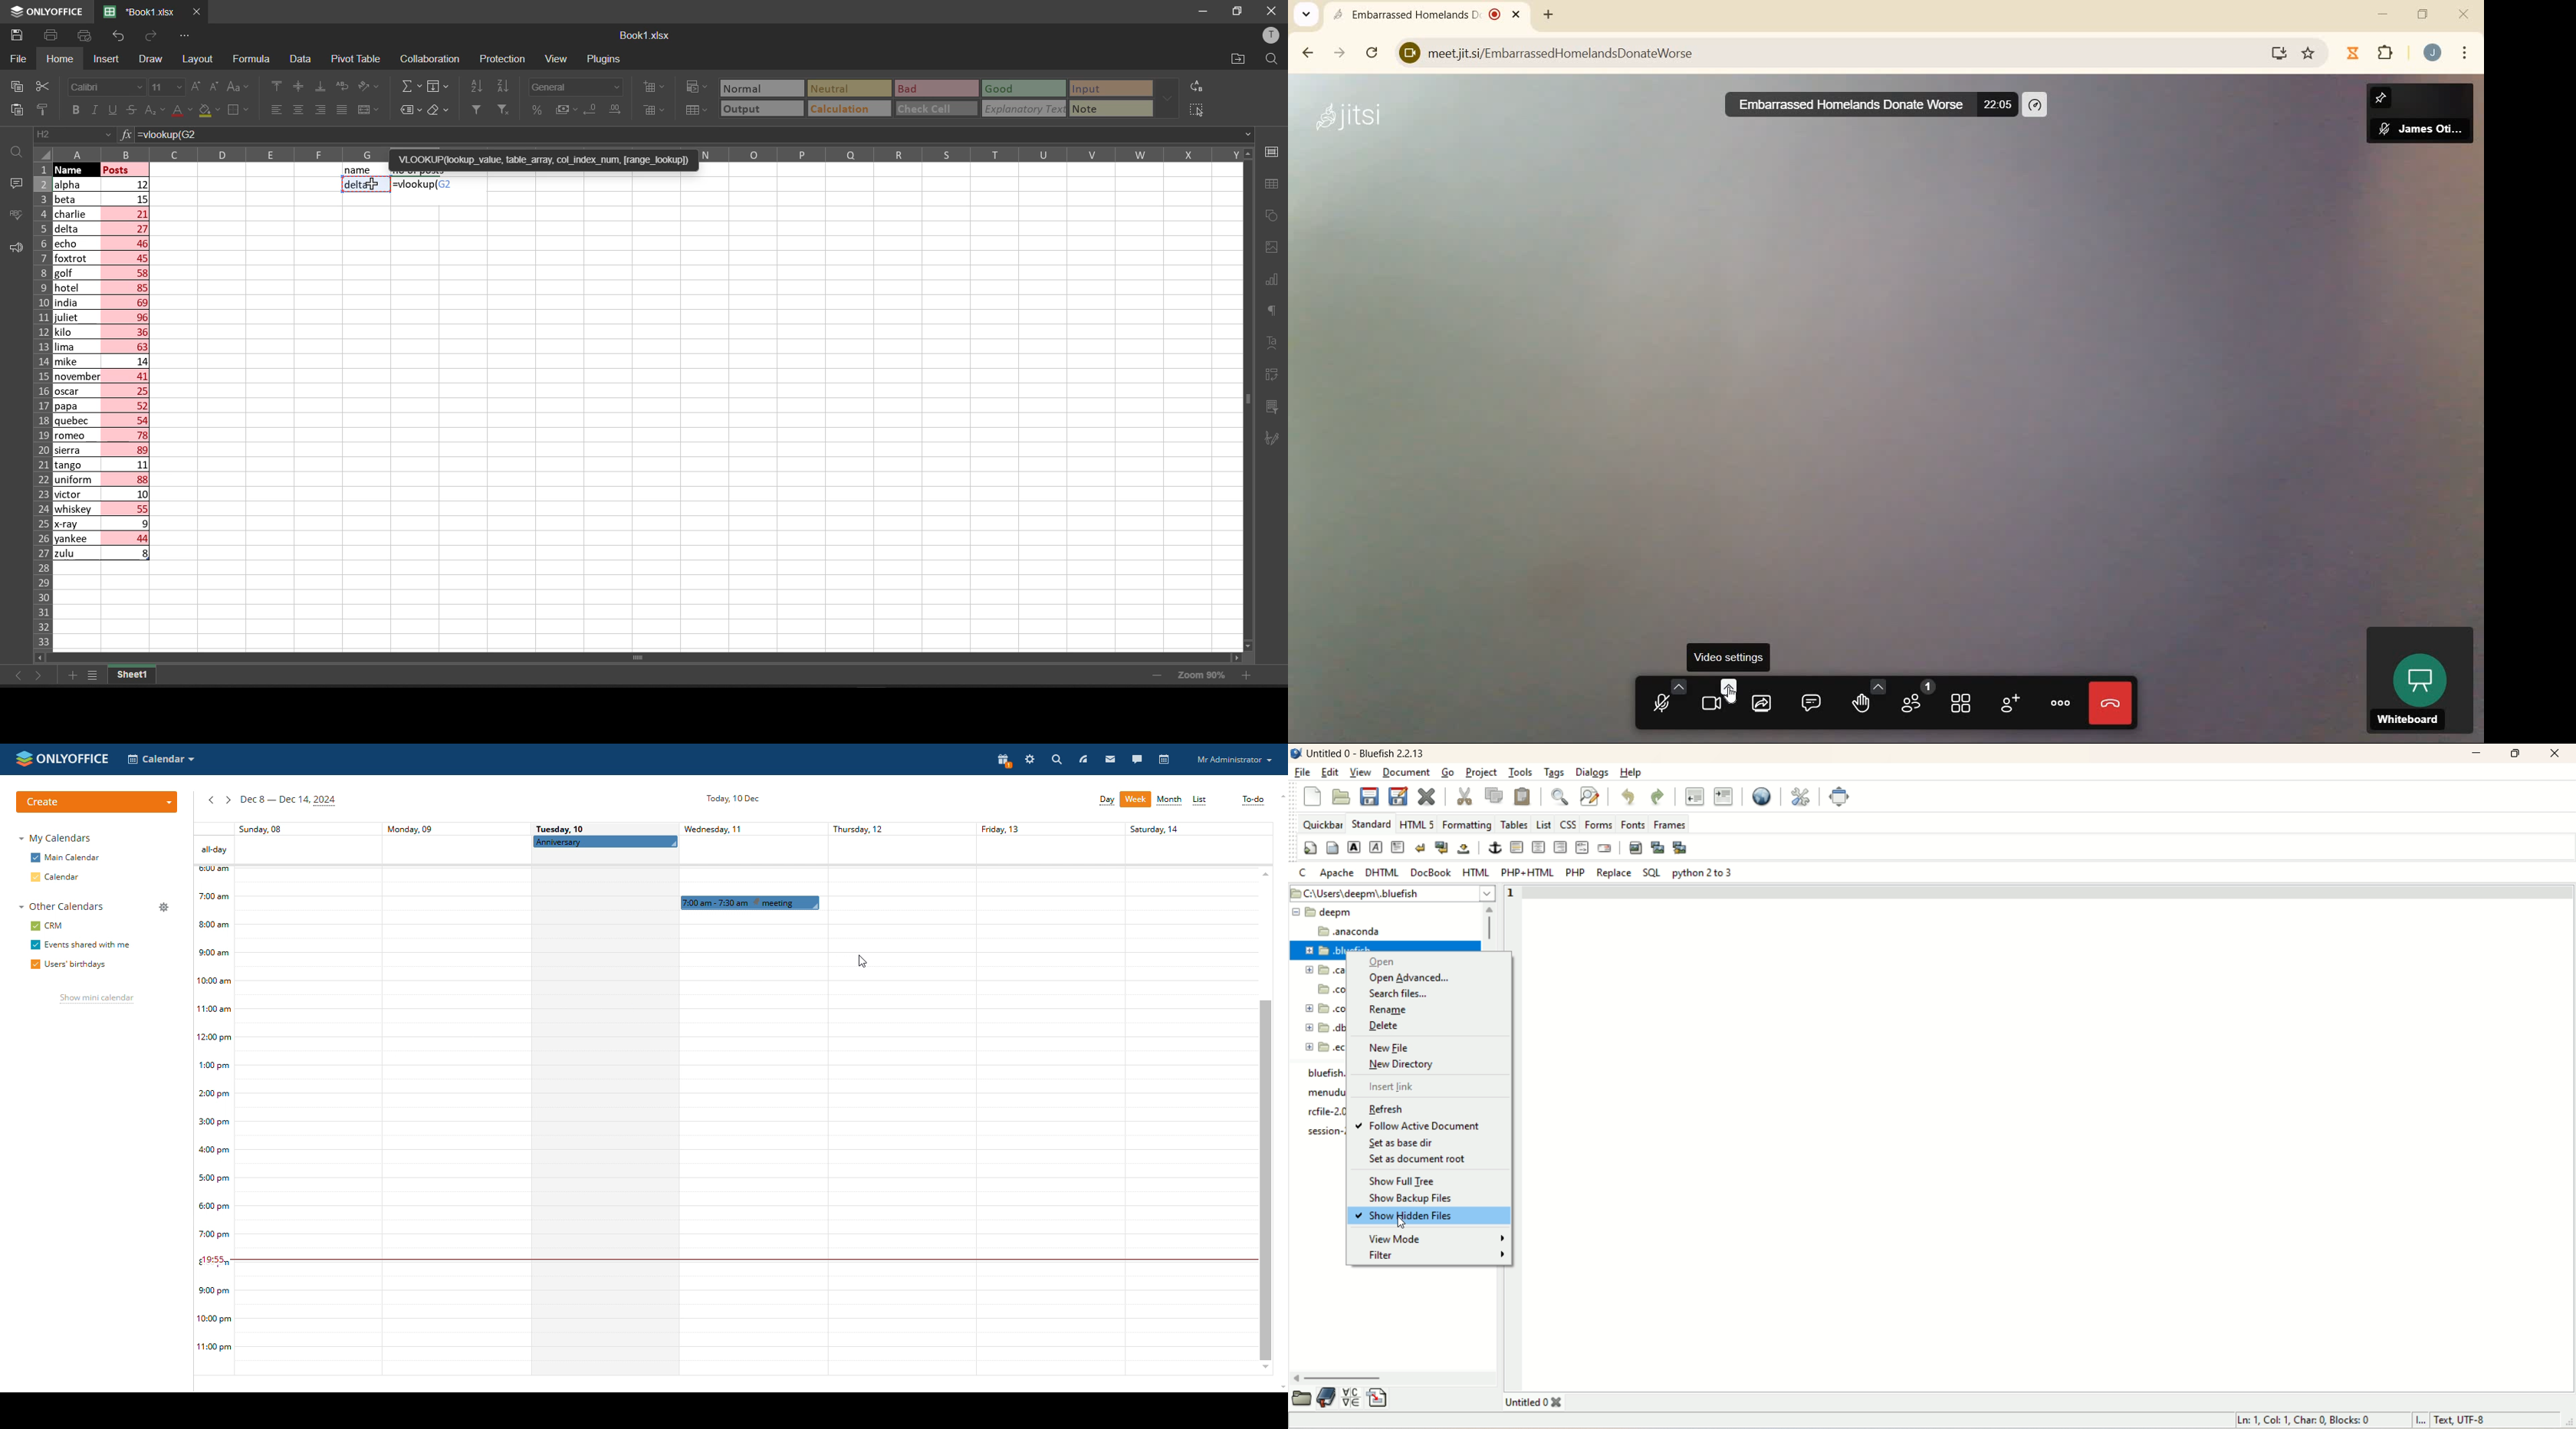  What do you see at coordinates (1517, 850) in the screenshot?
I see `horizontal rule` at bounding box center [1517, 850].